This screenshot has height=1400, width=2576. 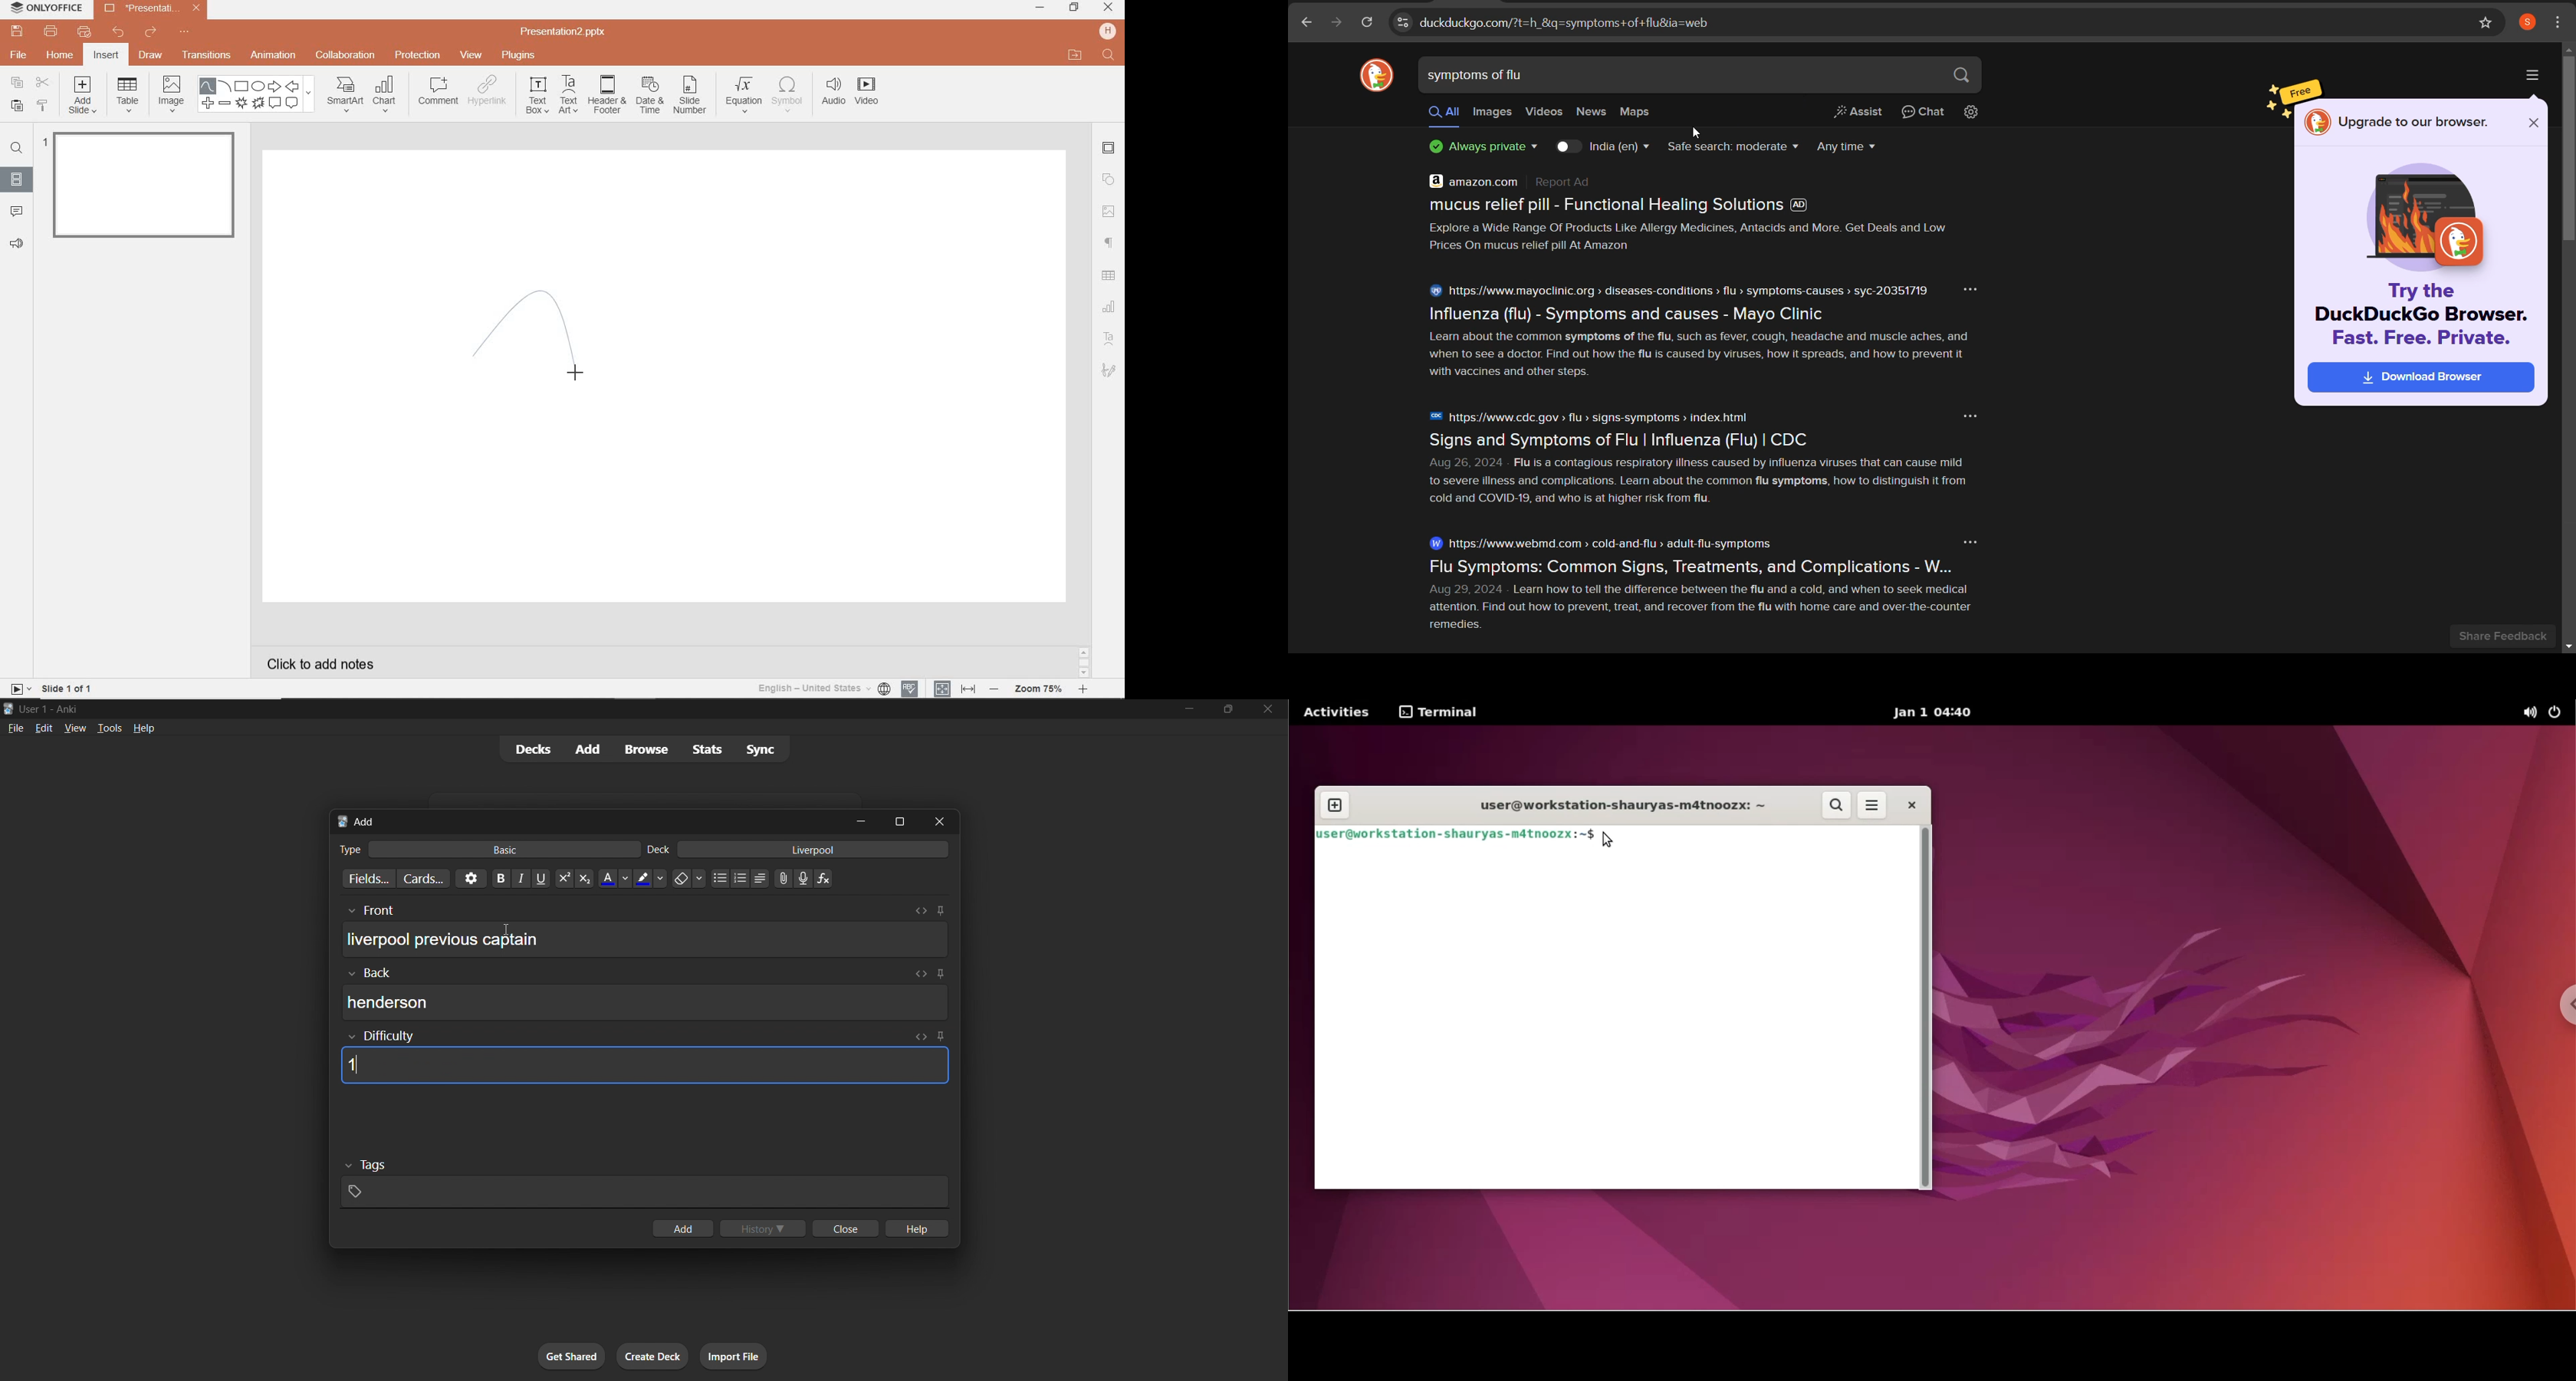 What do you see at coordinates (74, 728) in the screenshot?
I see `view` at bounding box center [74, 728].